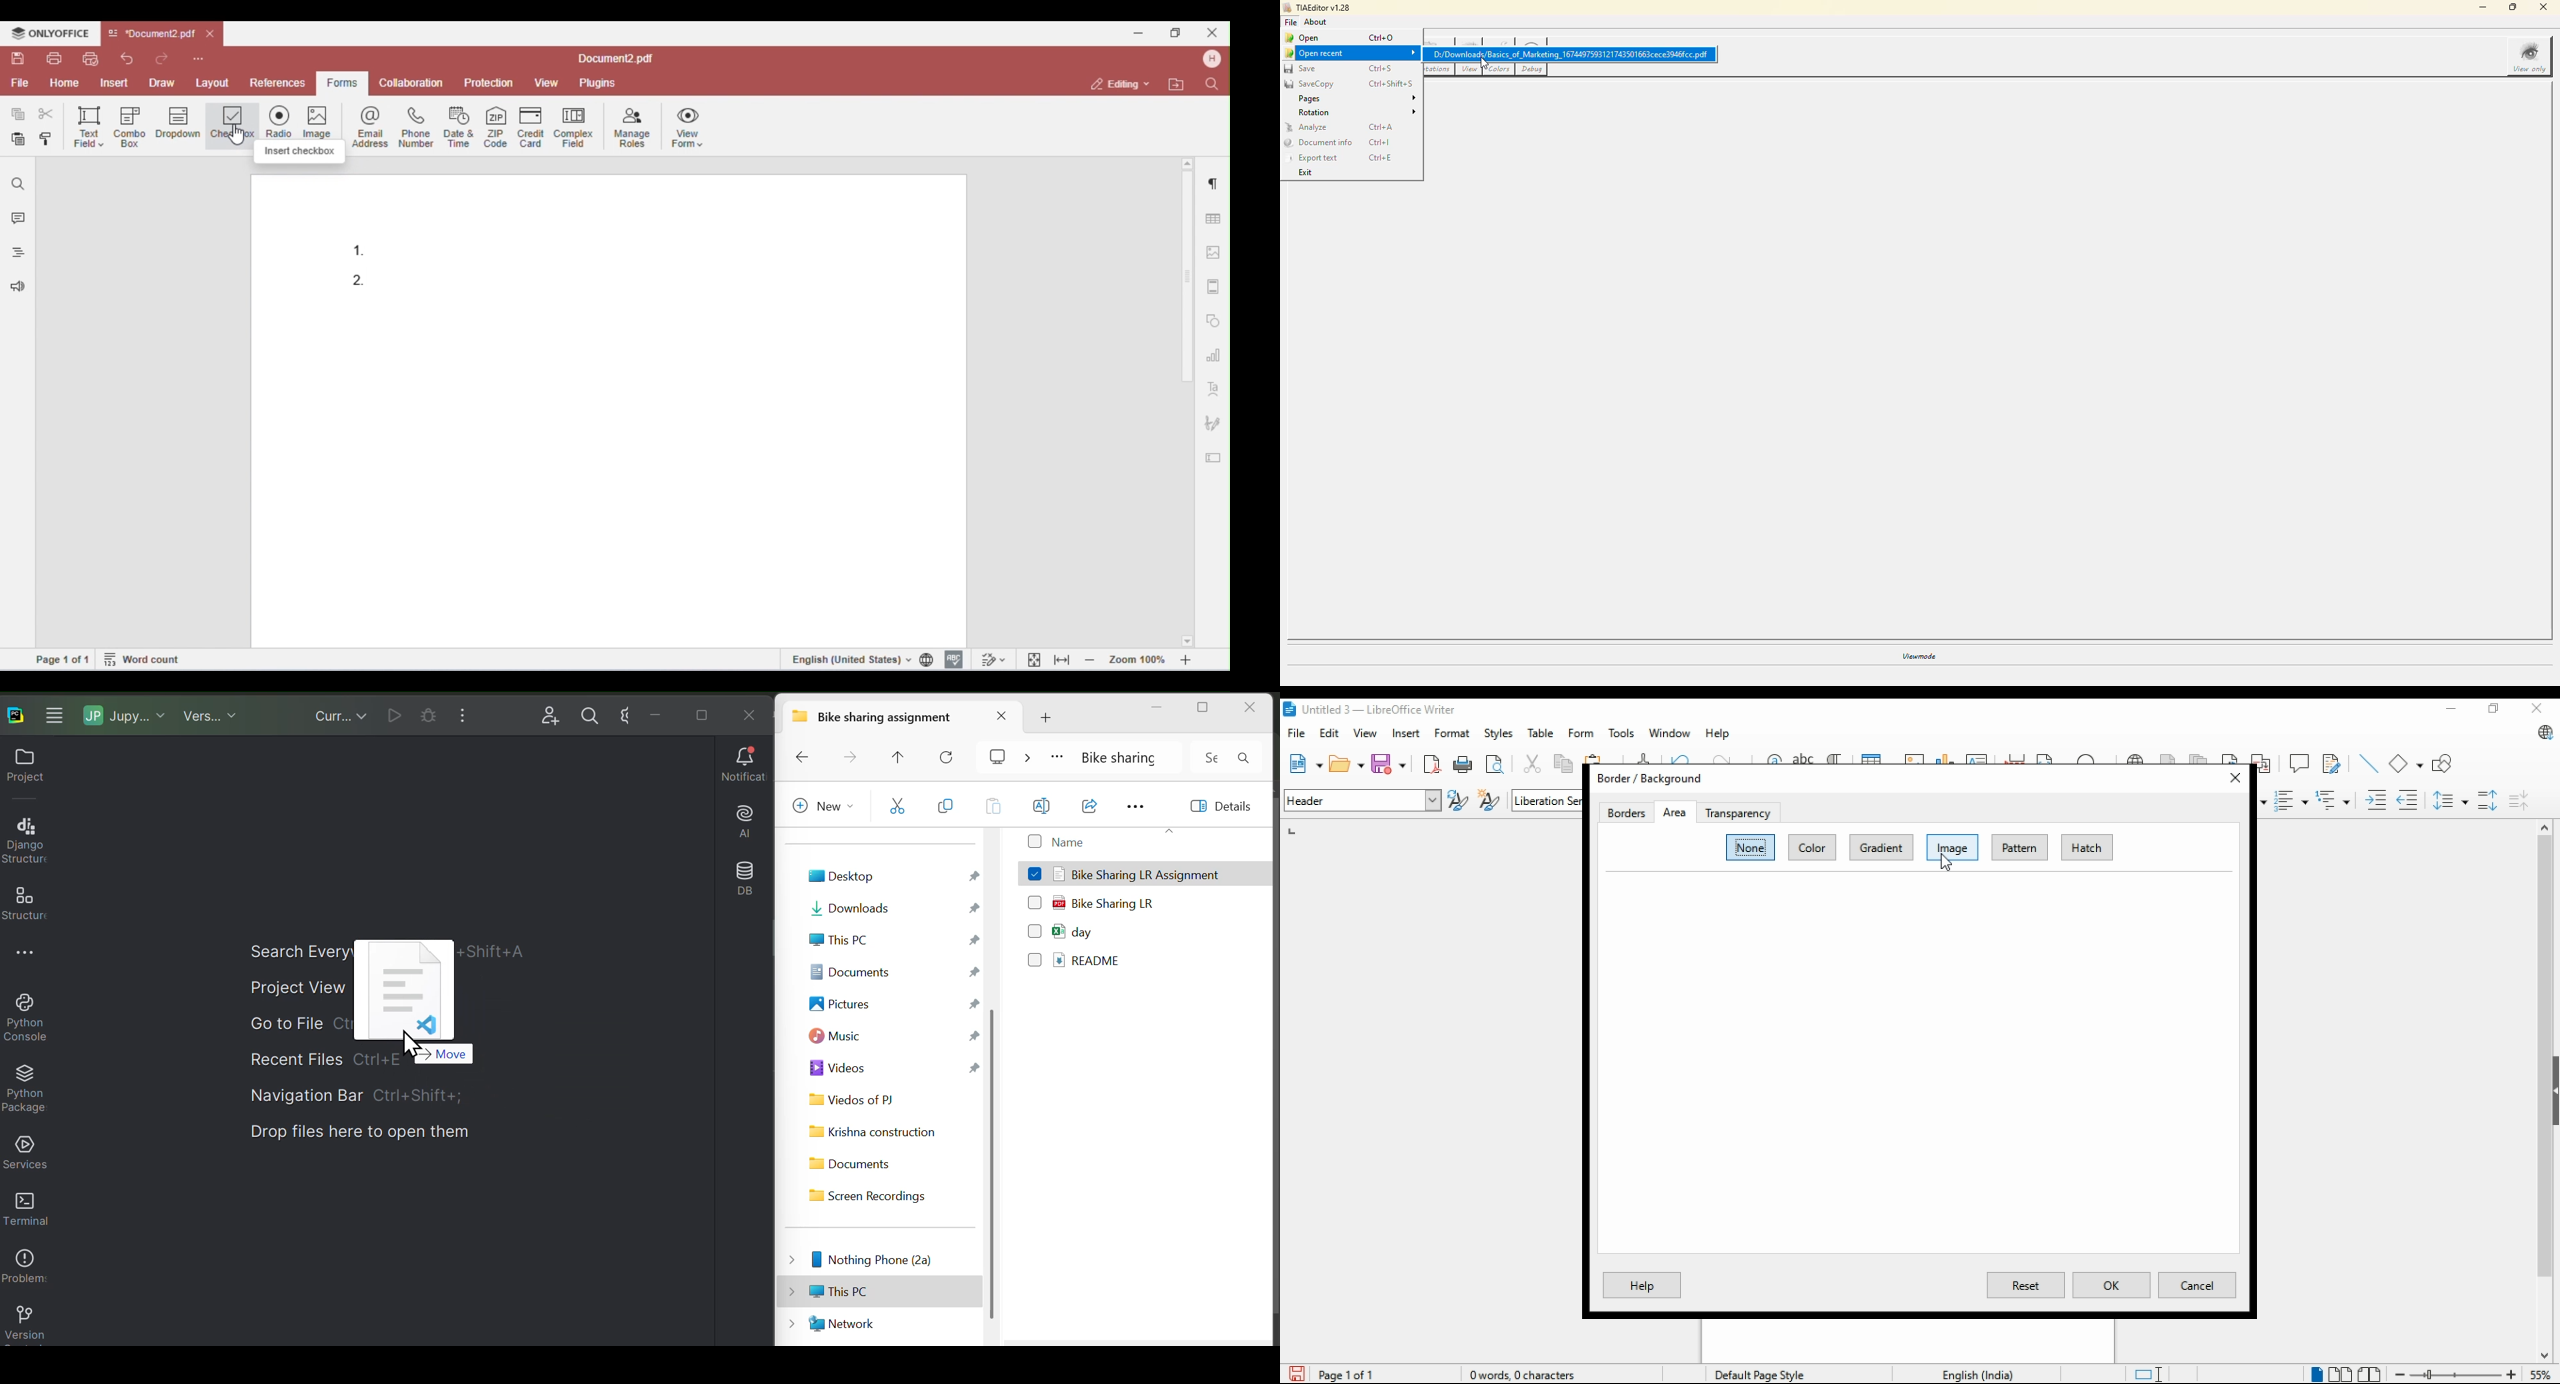 The height and width of the screenshot is (1400, 2576). Describe the element at coordinates (1738, 813) in the screenshot. I see `transperency` at that location.